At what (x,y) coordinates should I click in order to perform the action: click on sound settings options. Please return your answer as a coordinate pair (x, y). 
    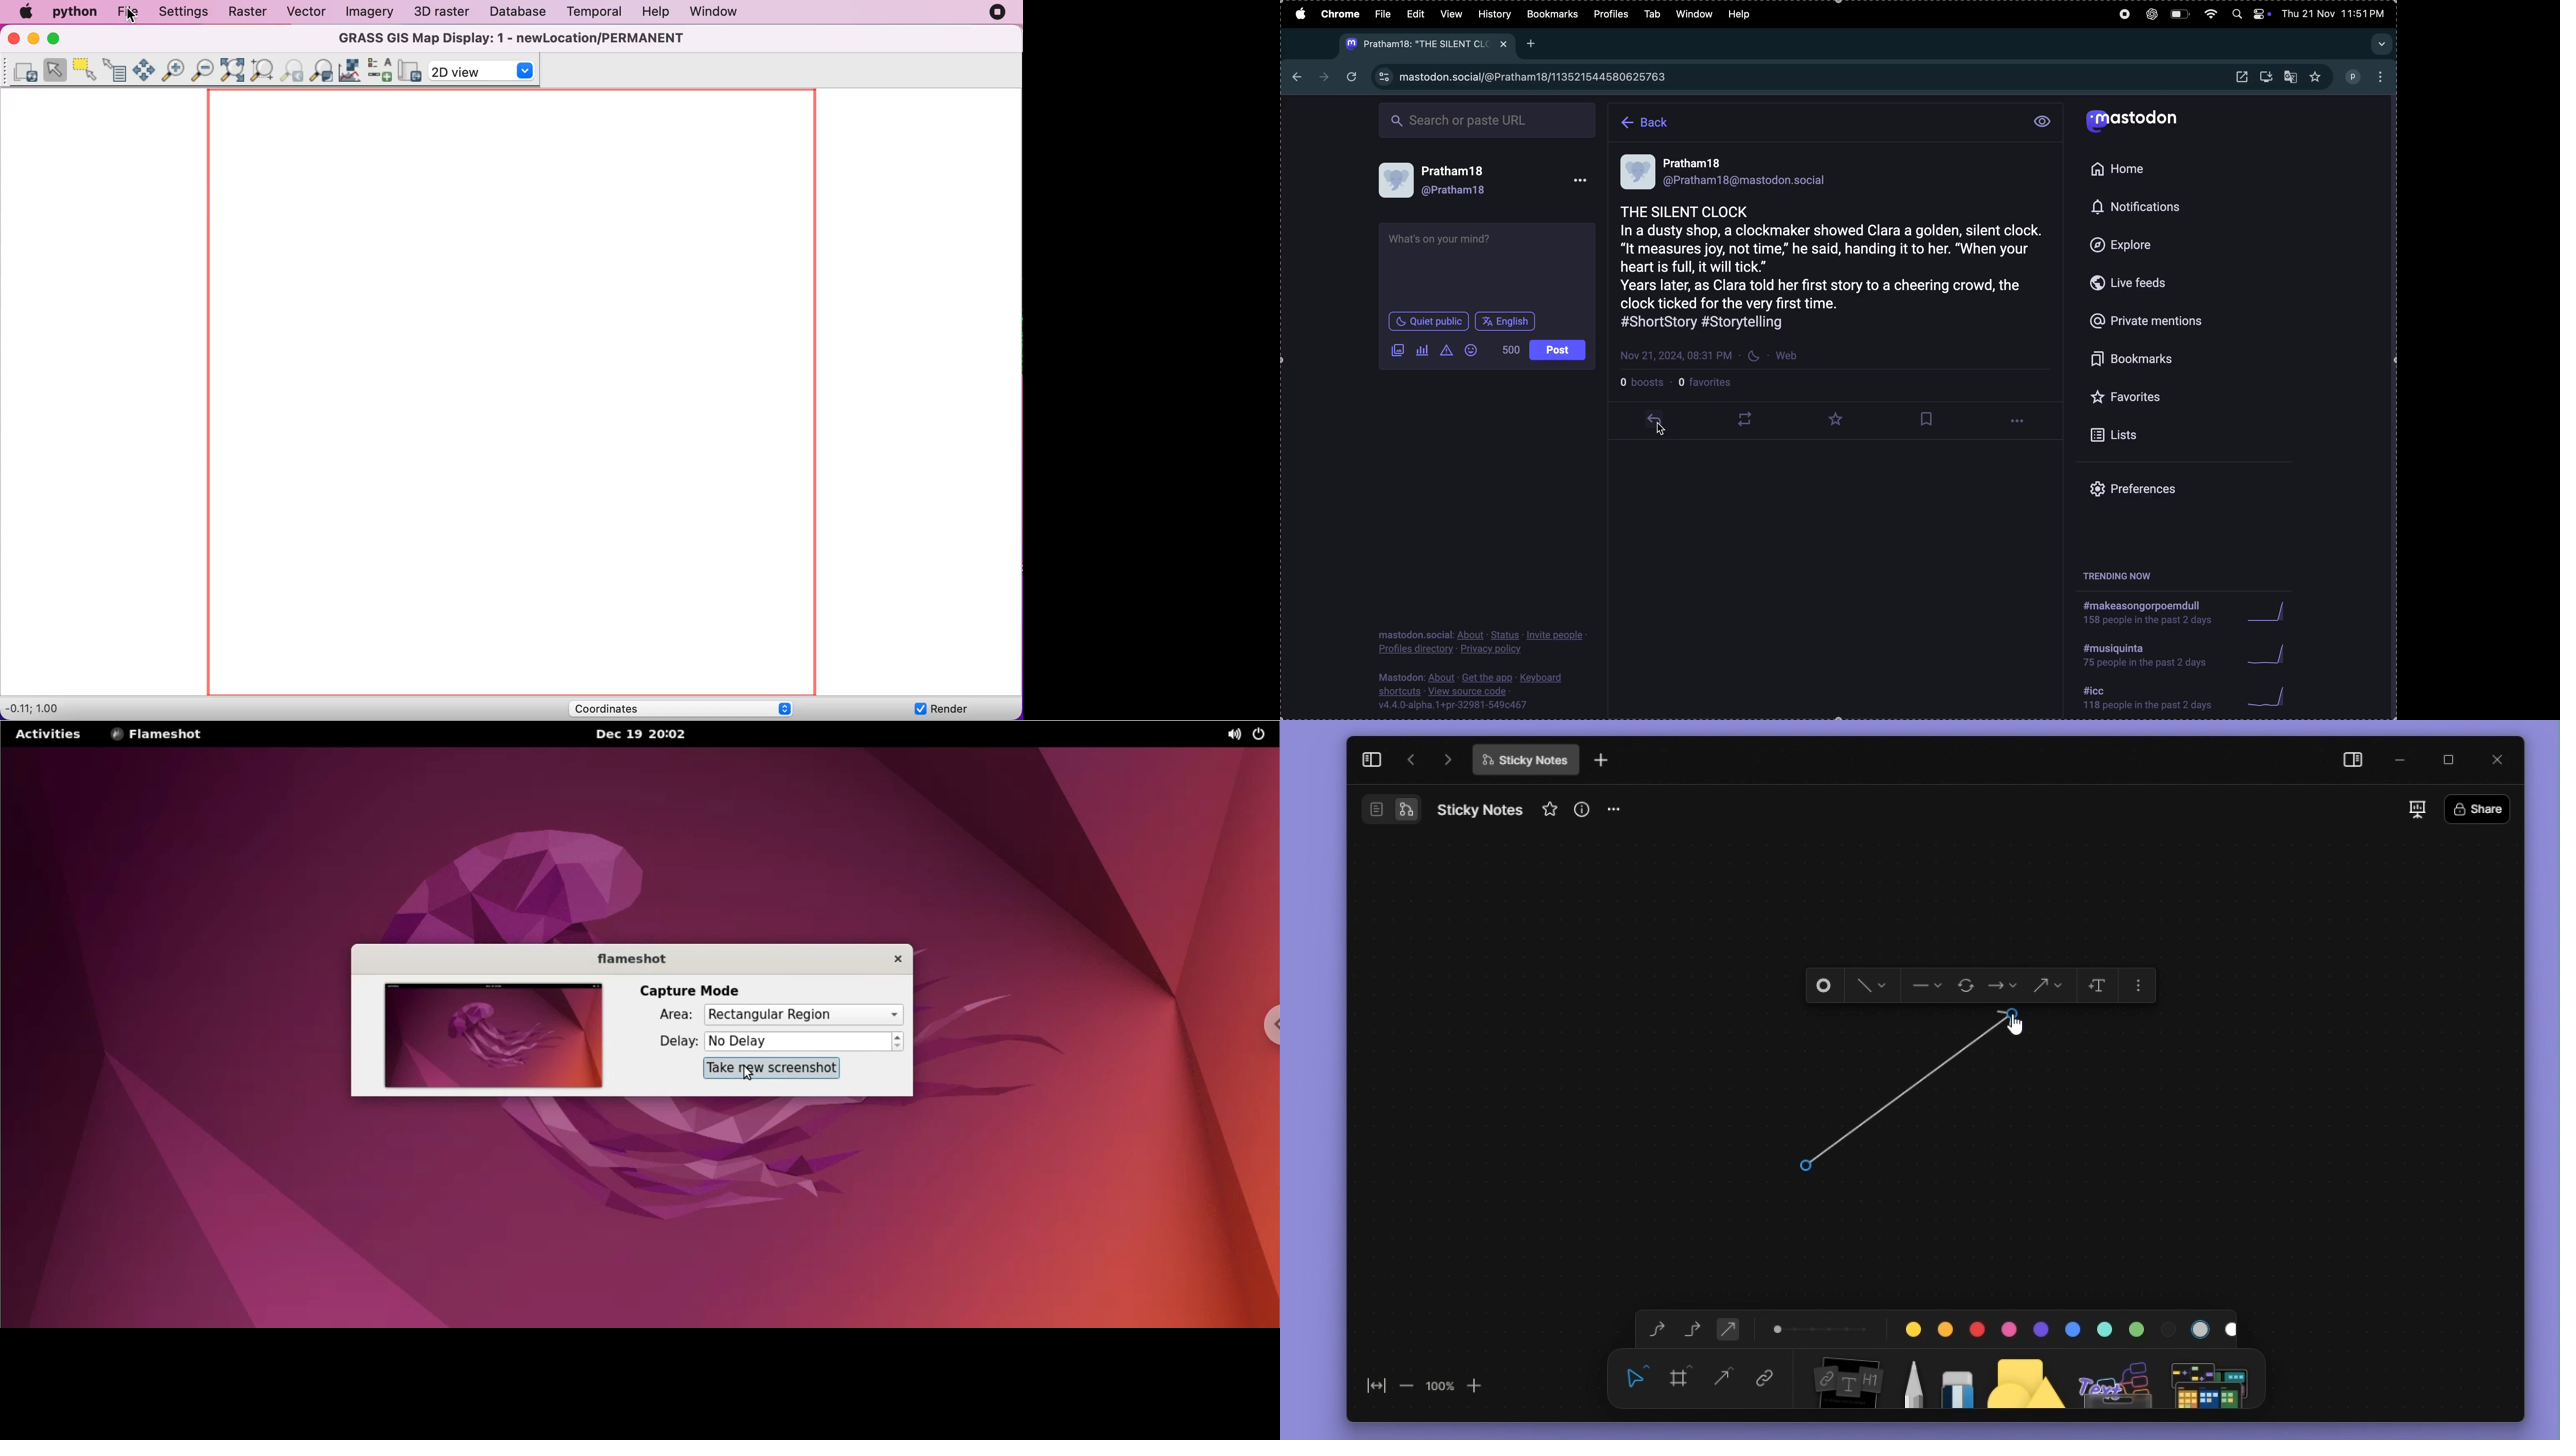
    Looking at the image, I should click on (1231, 735).